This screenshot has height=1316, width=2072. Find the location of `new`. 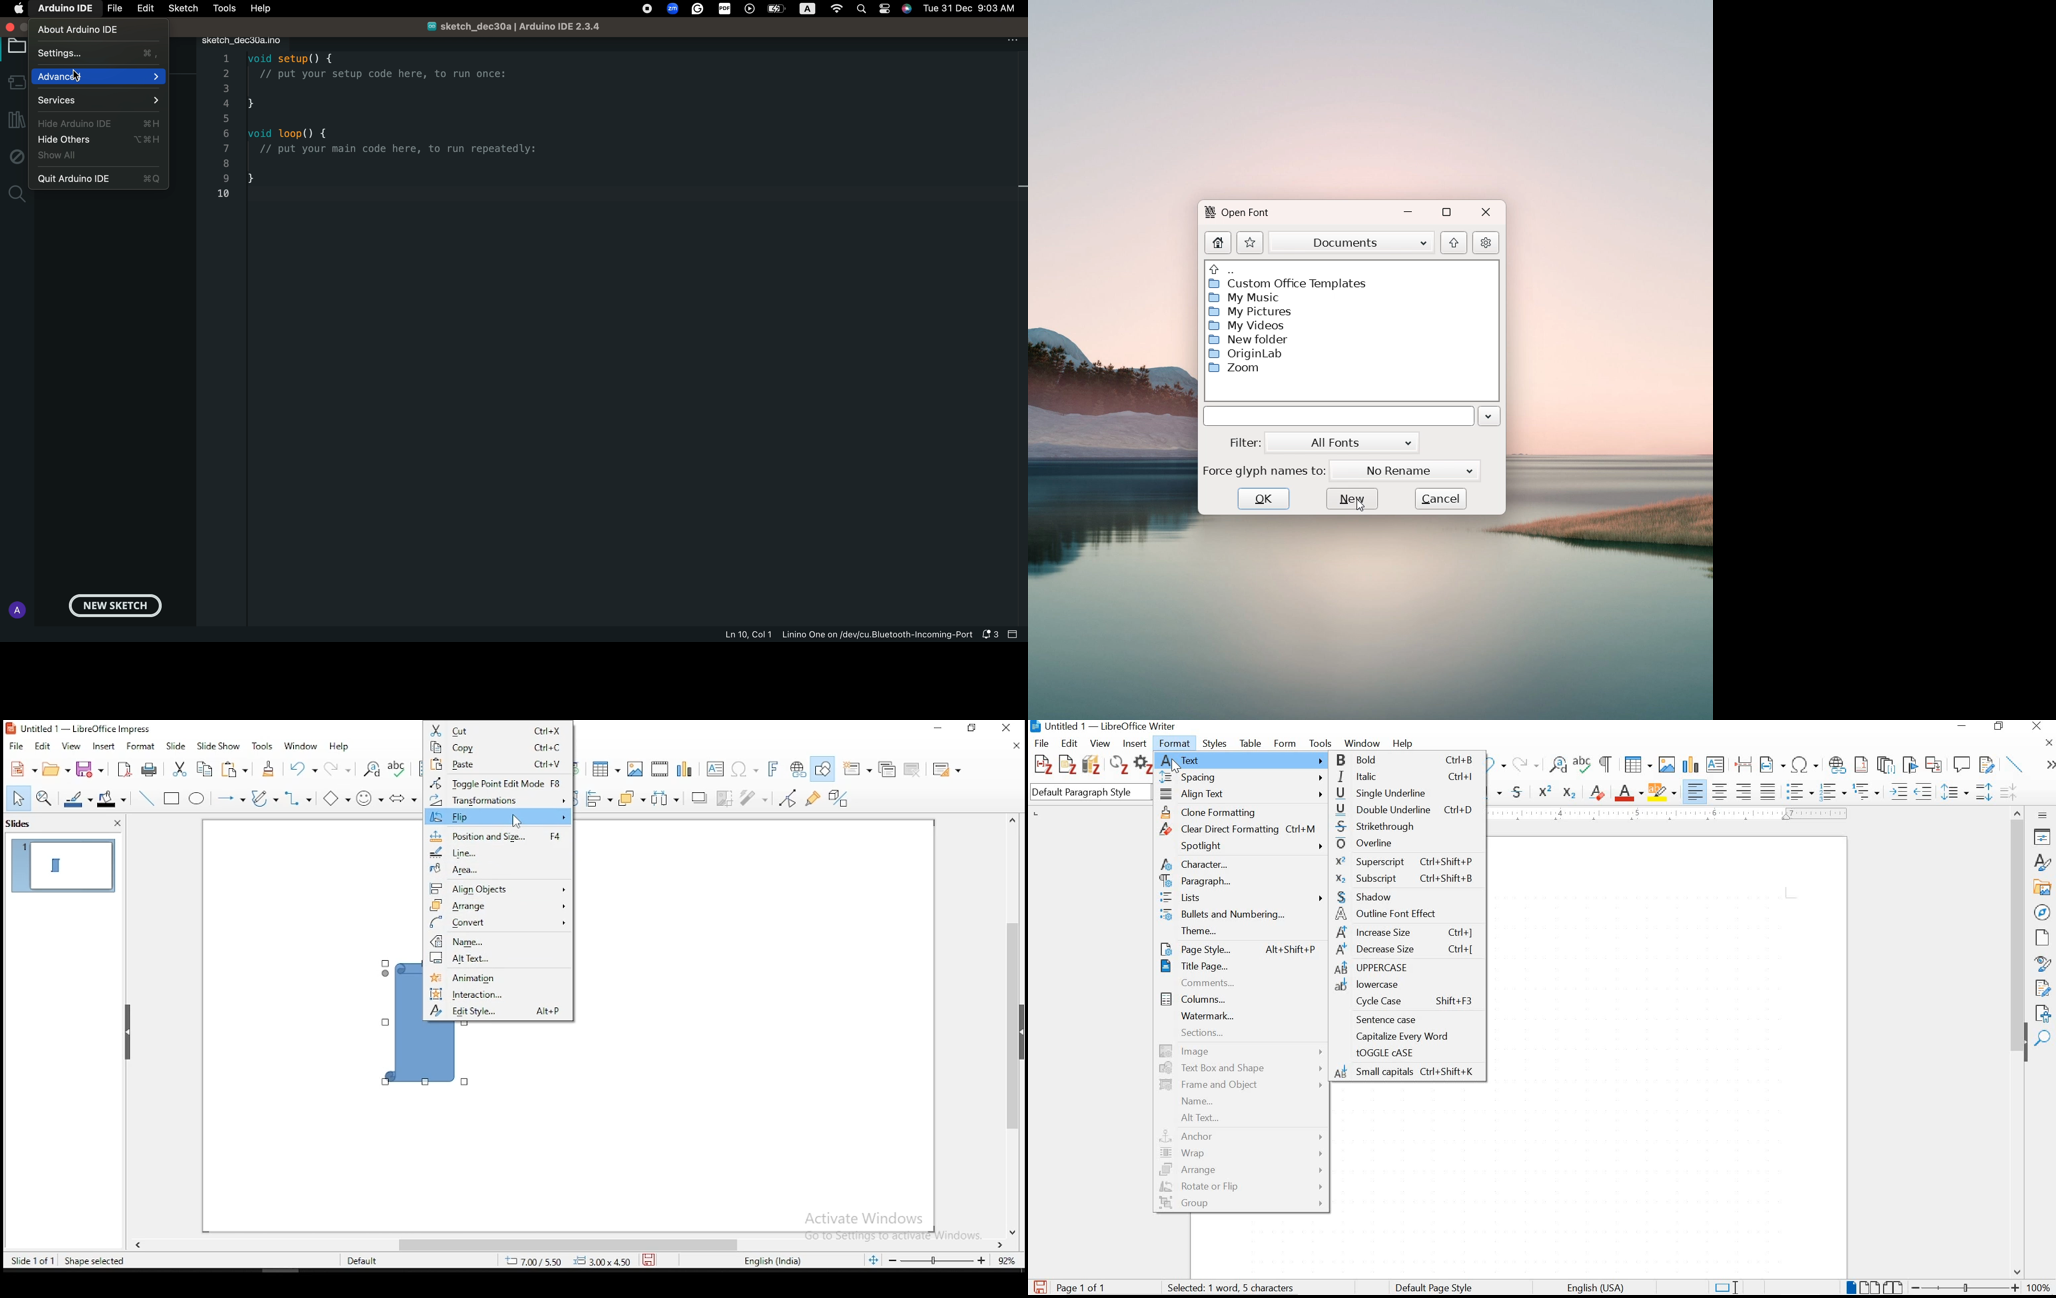

new is located at coordinates (1352, 498).